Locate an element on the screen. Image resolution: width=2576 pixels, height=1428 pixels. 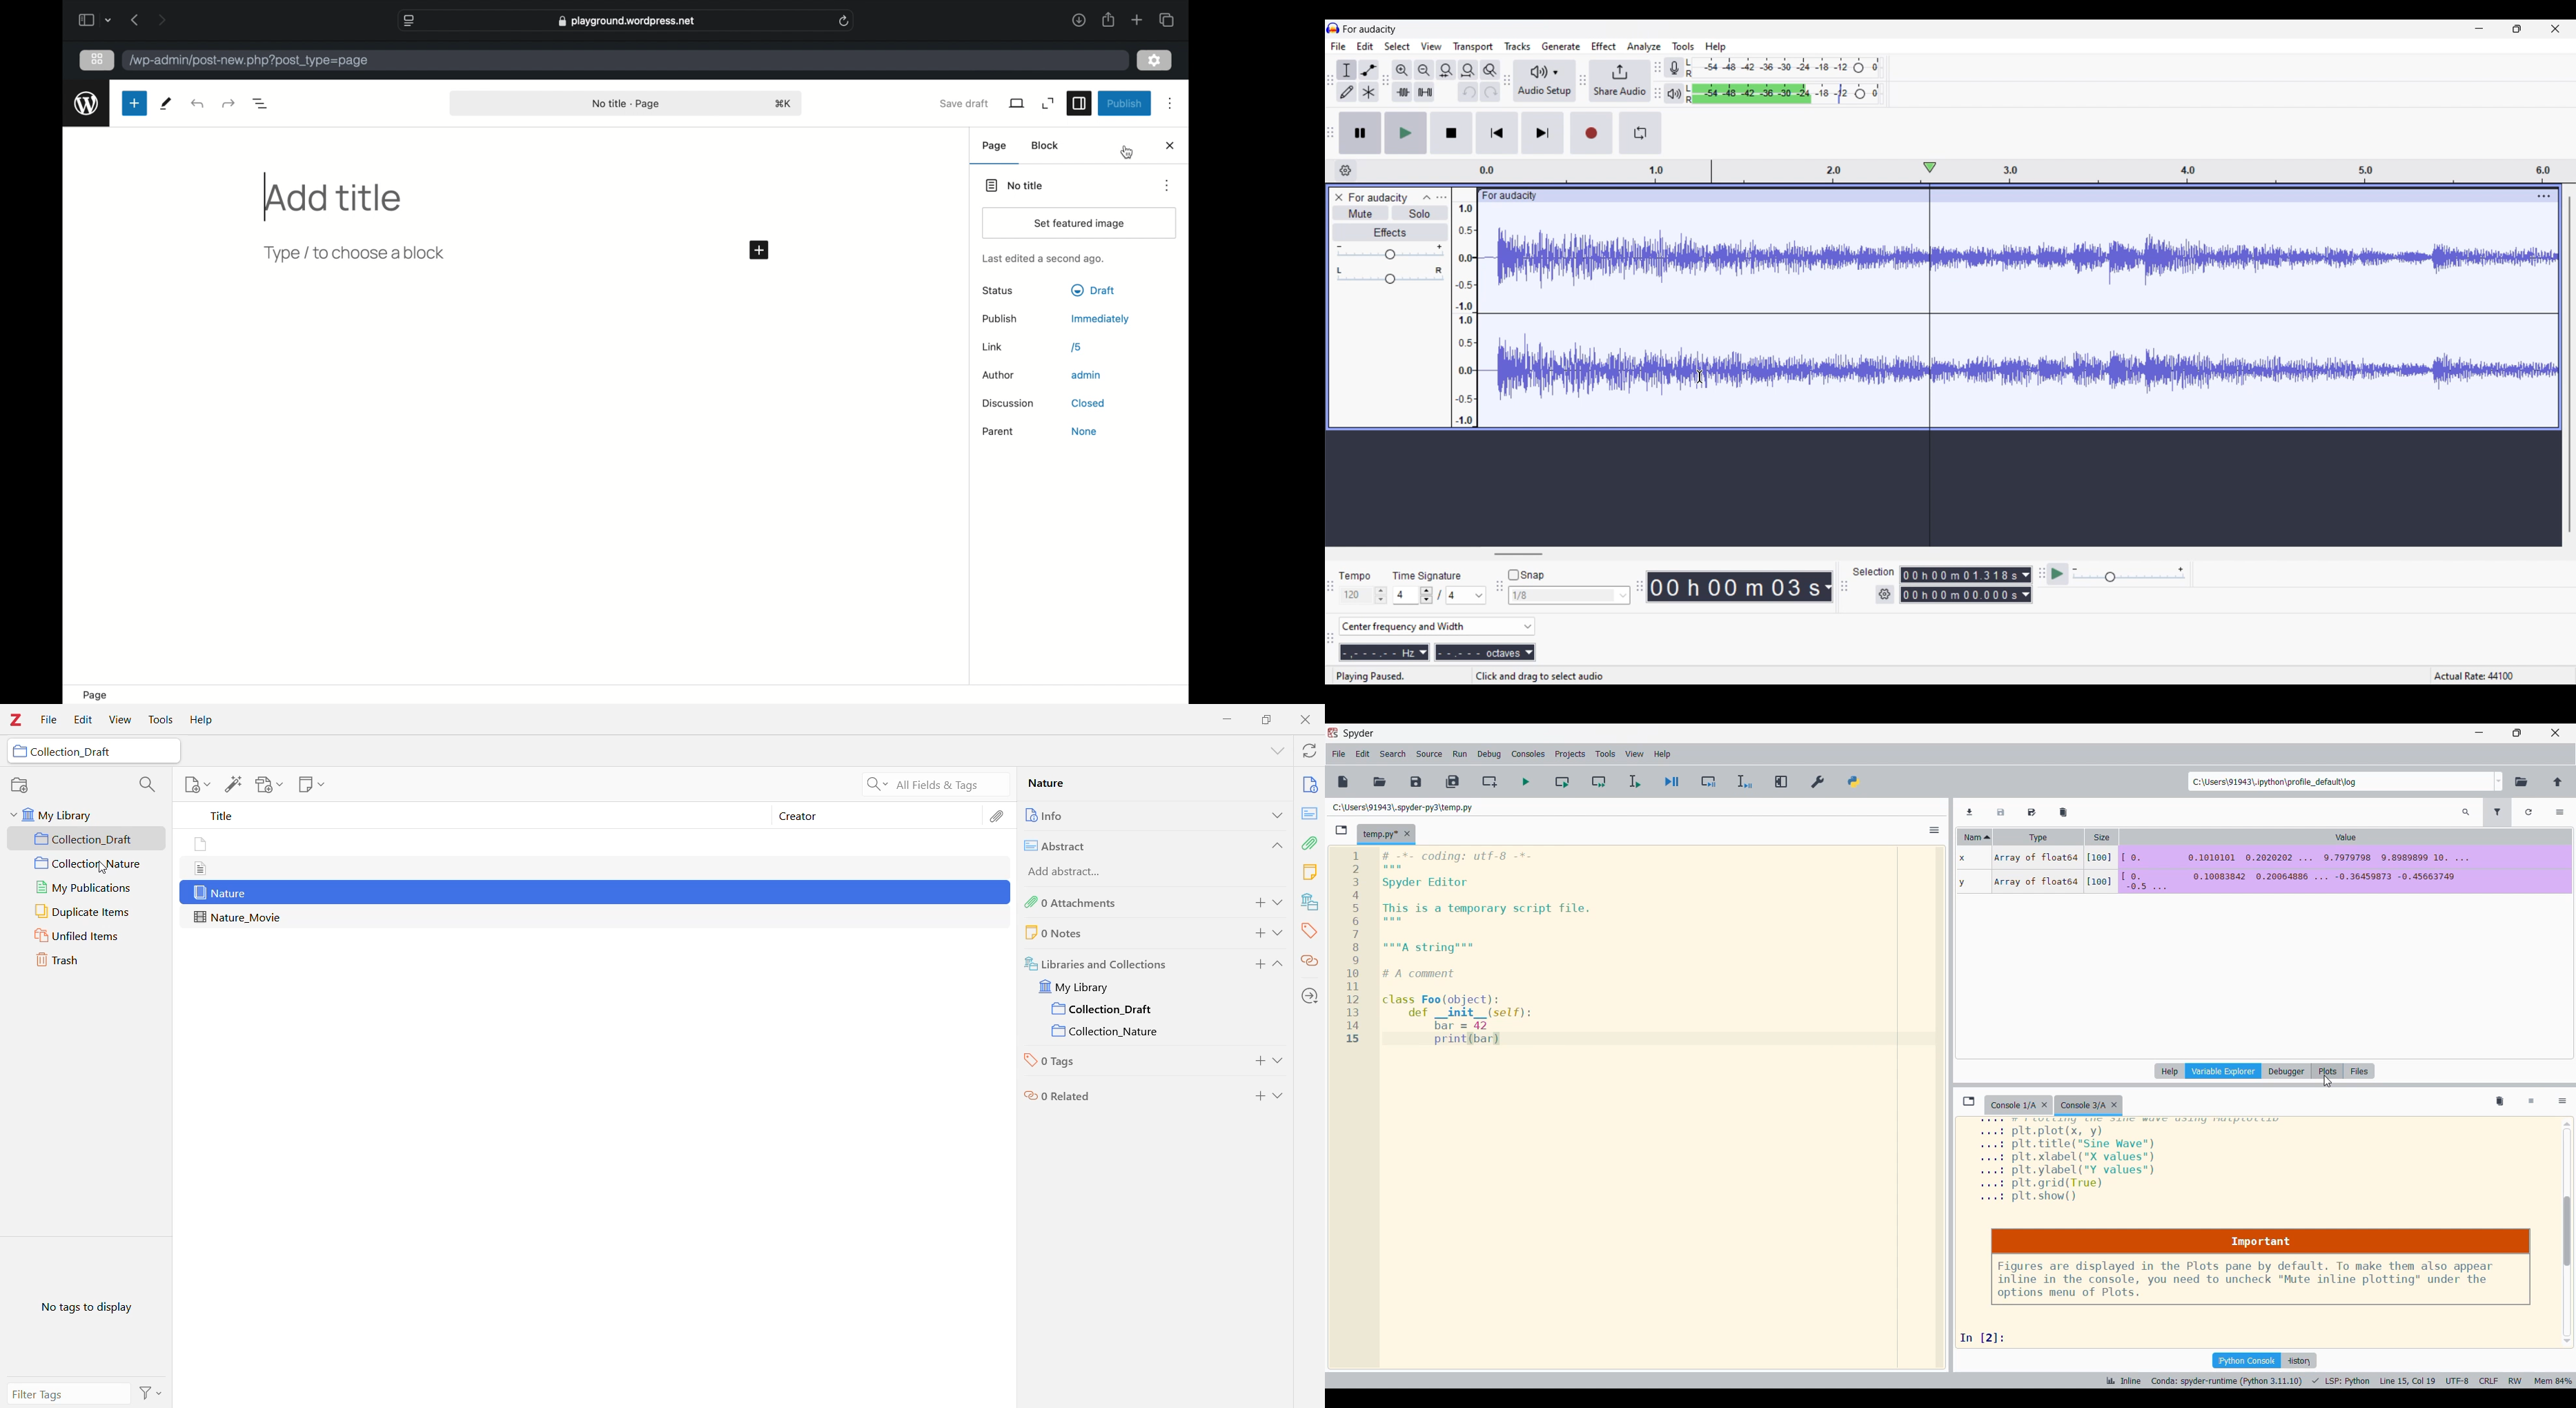
Attachments is located at coordinates (1311, 841).